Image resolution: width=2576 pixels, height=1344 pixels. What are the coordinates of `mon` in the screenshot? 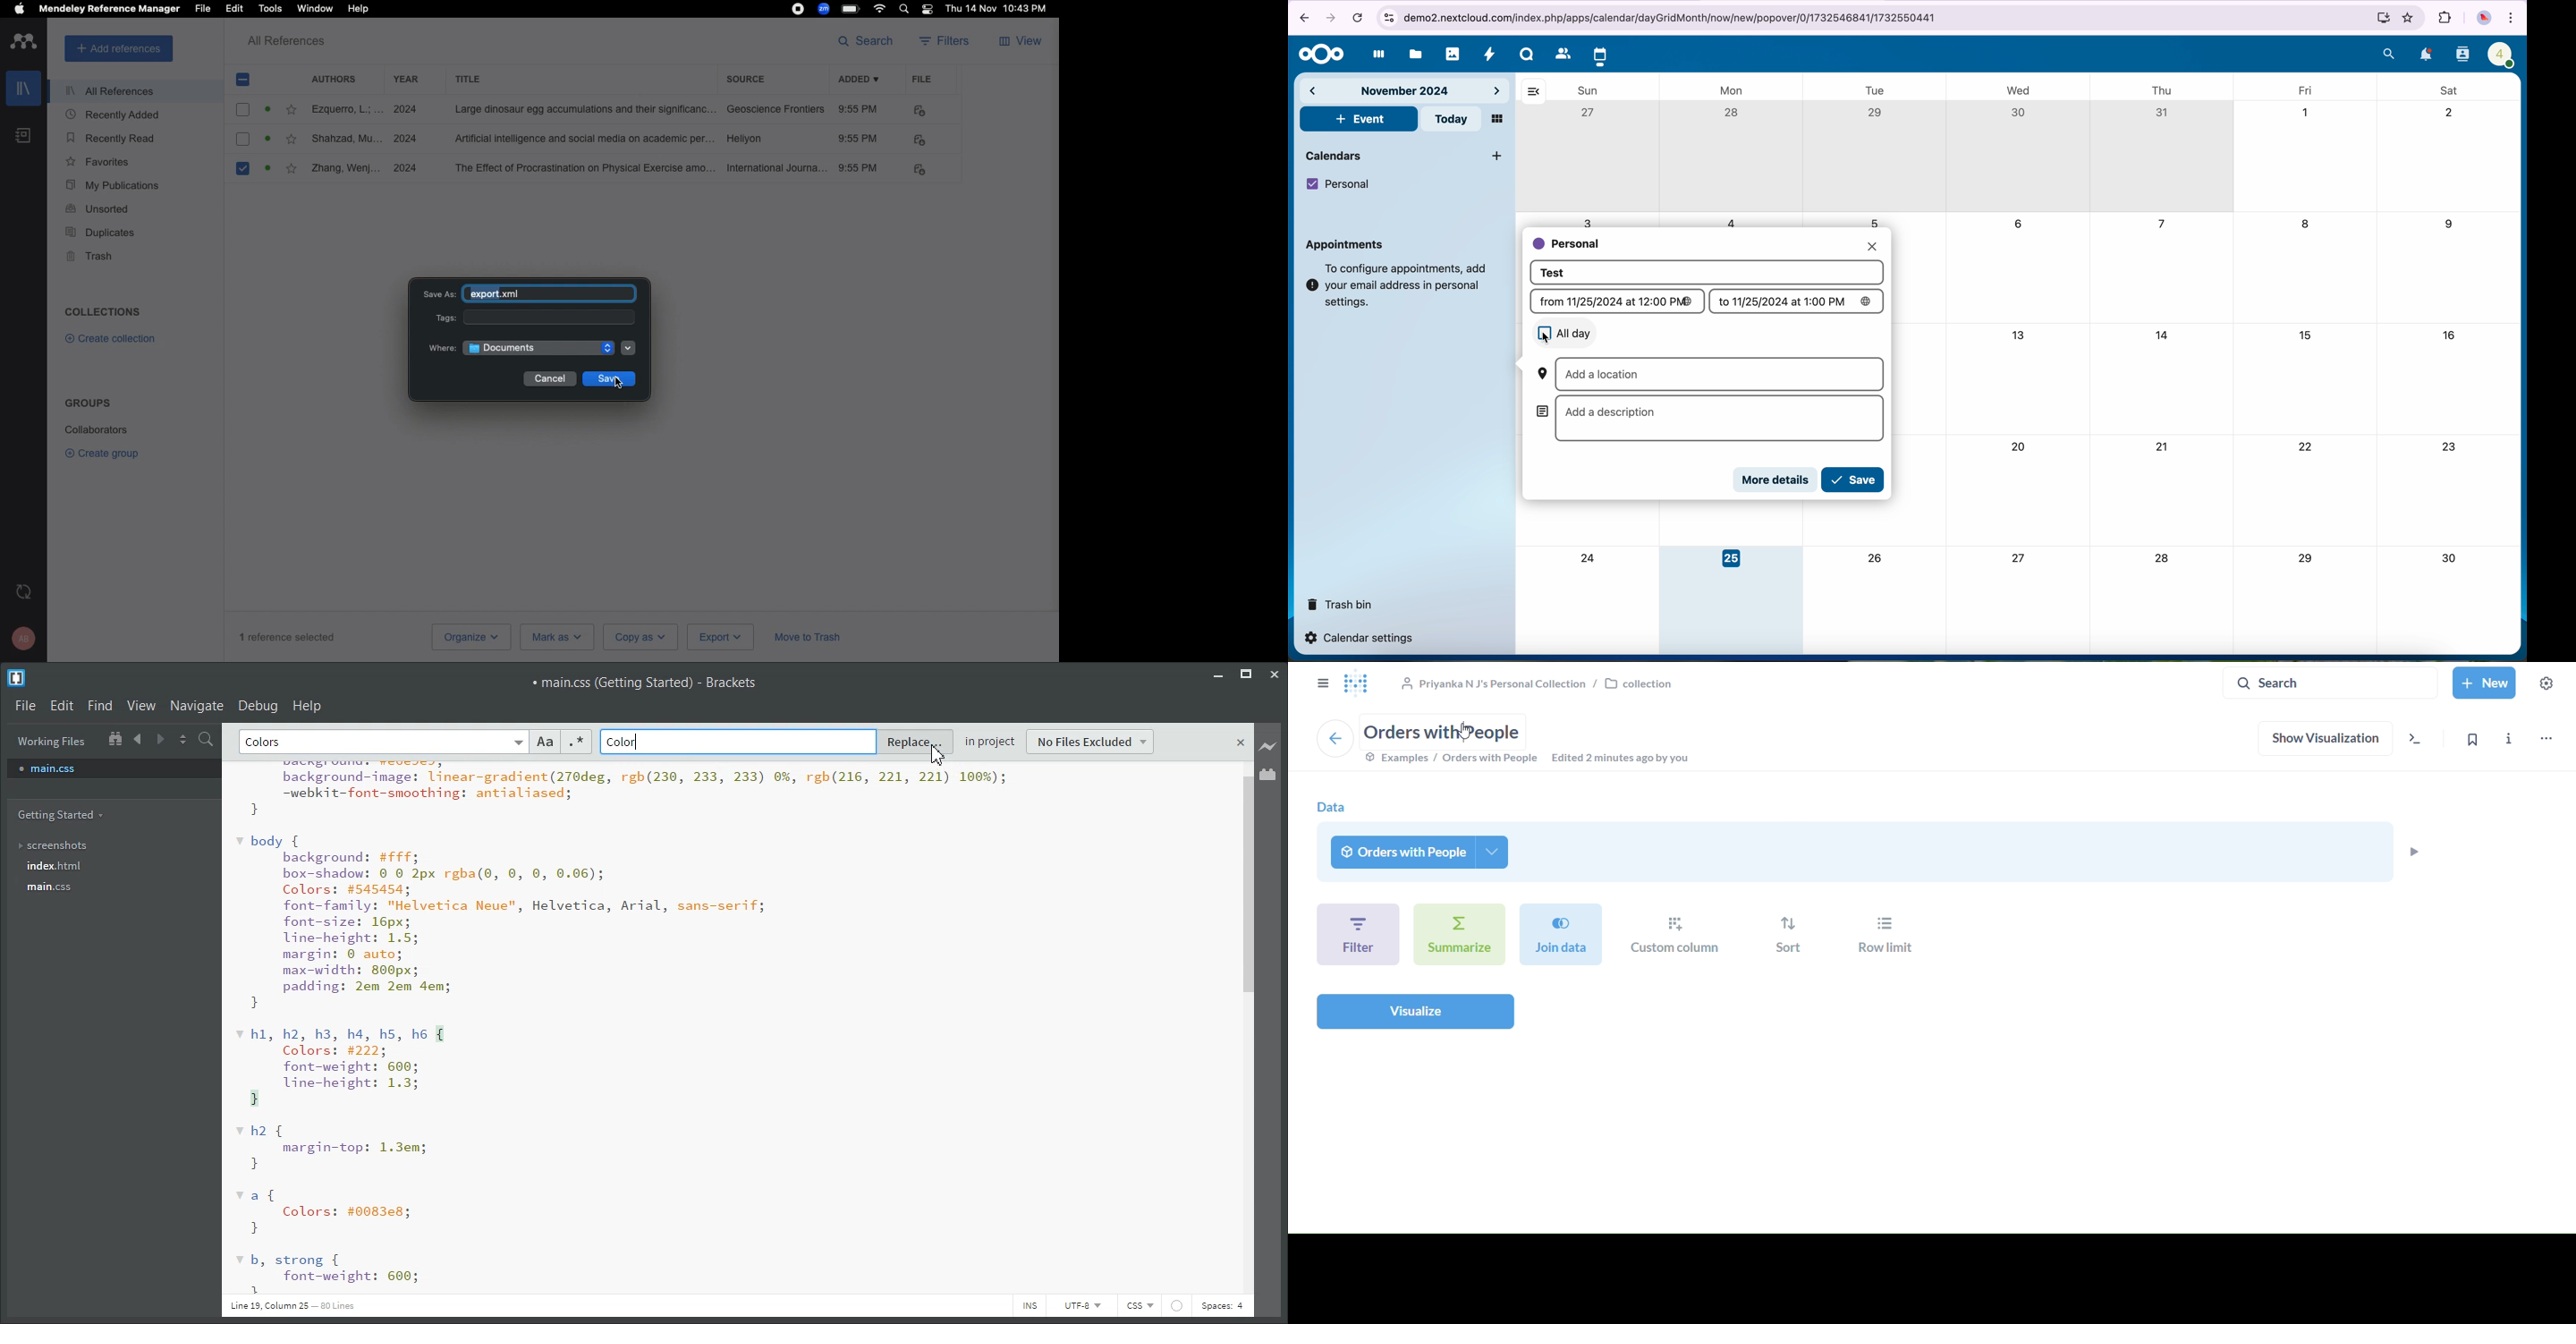 It's located at (1733, 90).